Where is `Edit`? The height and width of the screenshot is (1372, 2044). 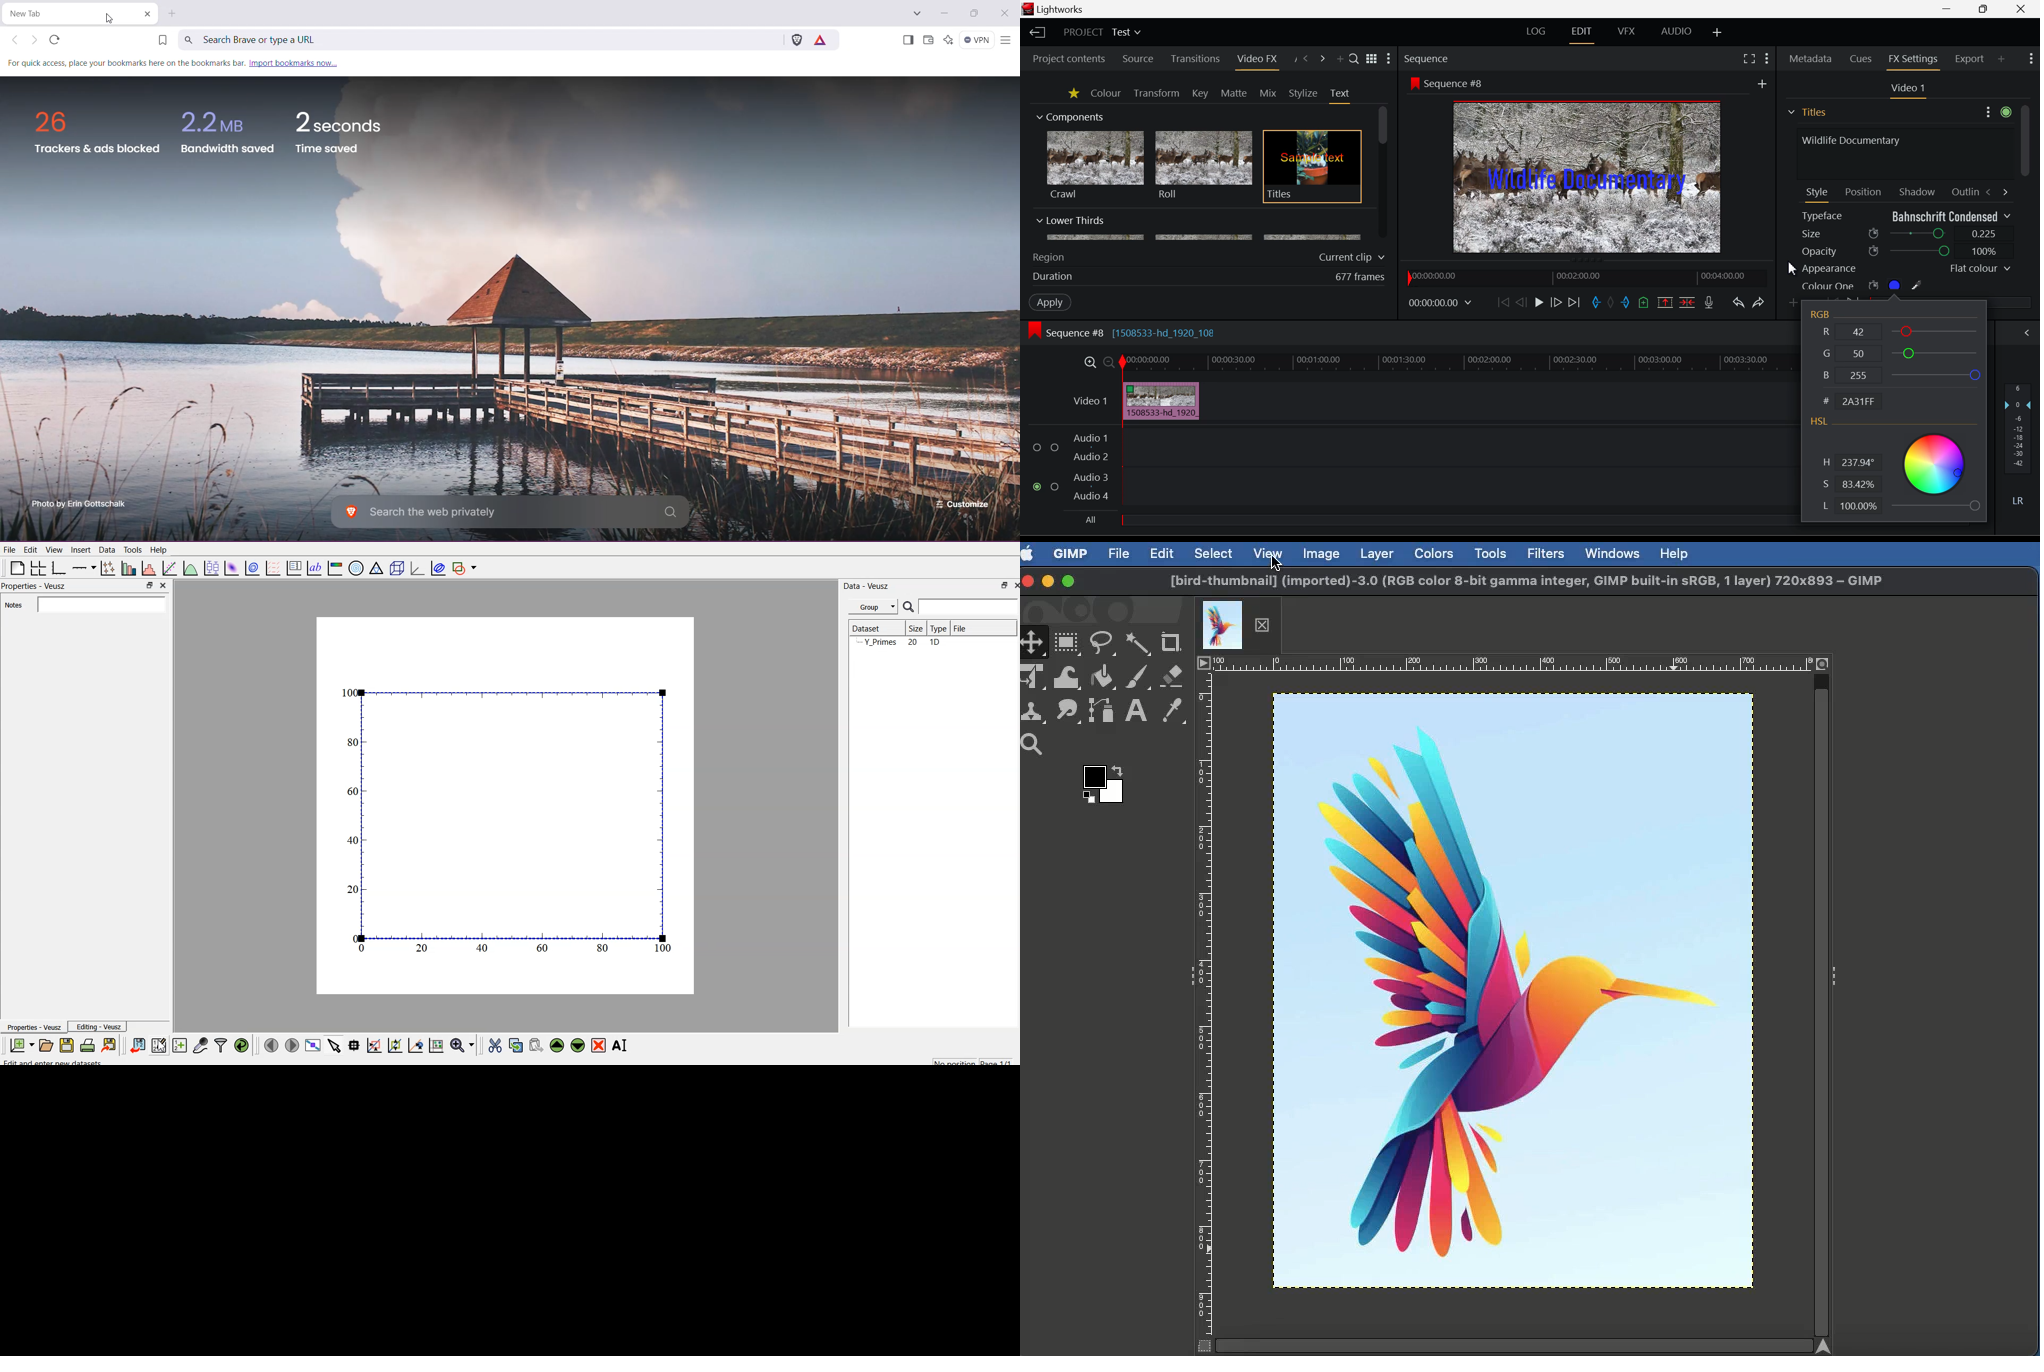
Edit is located at coordinates (29, 549).